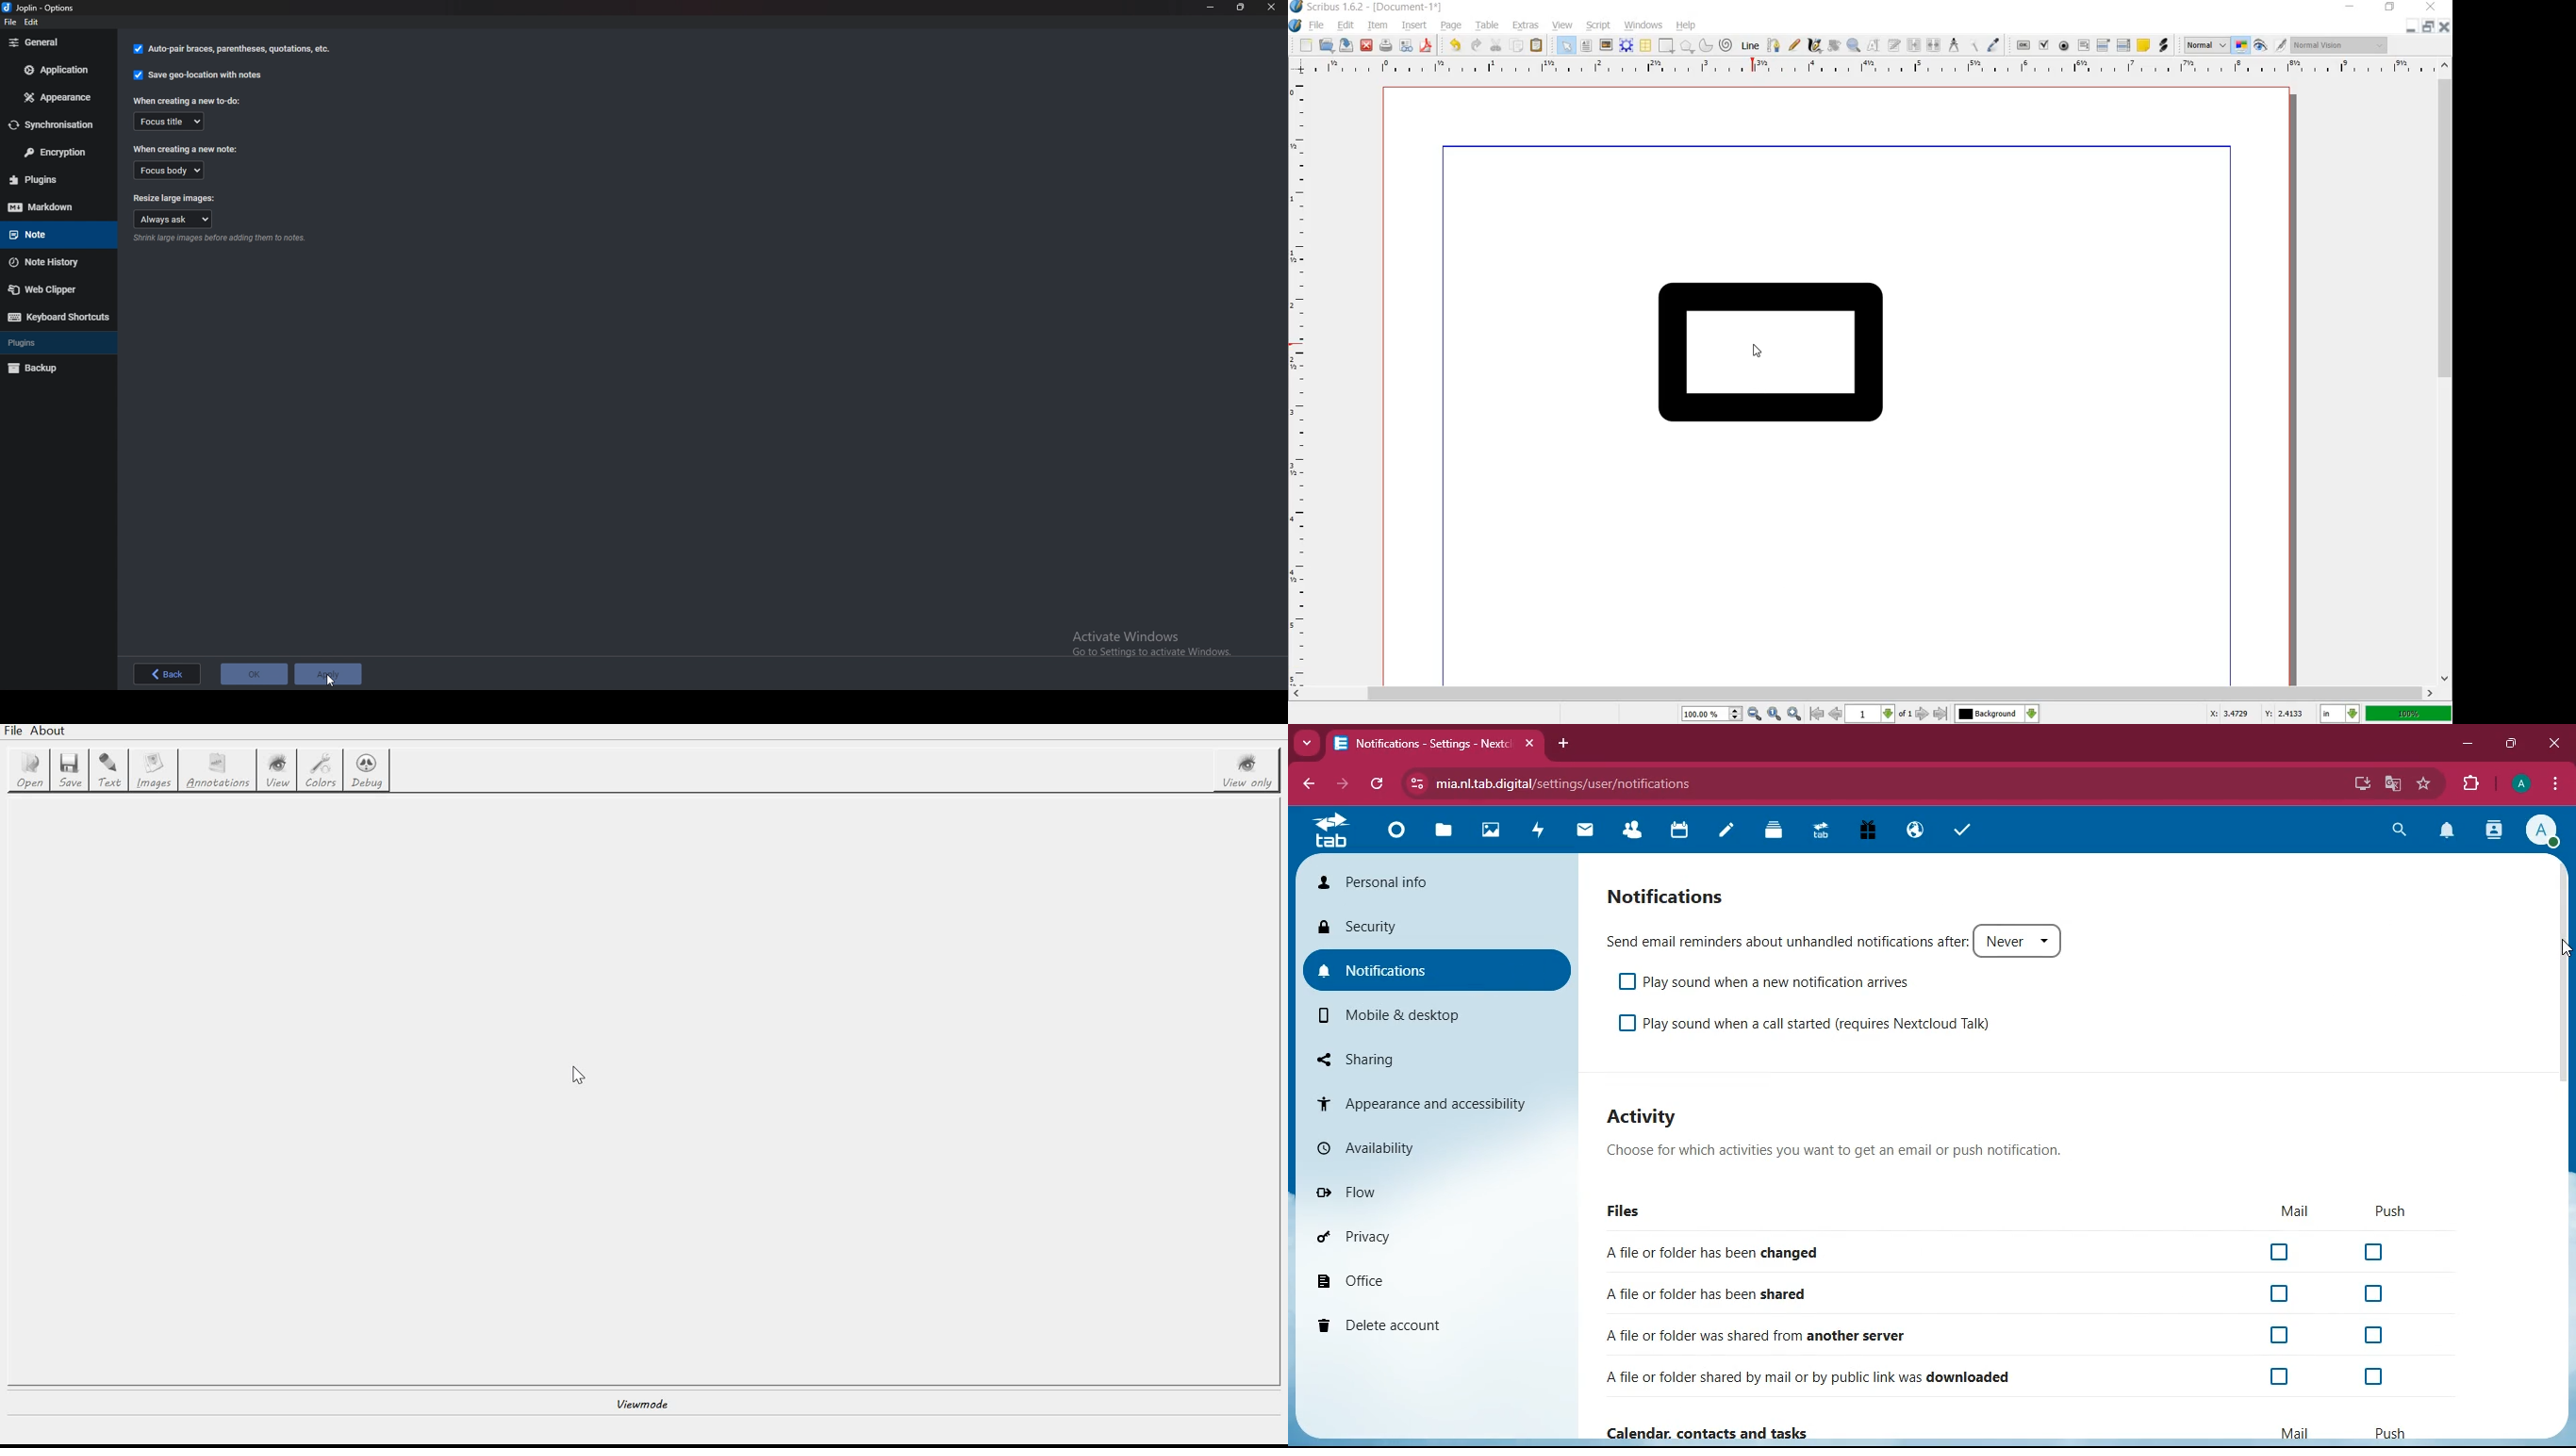  Describe the element at coordinates (1434, 1232) in the screenshot. I see `privacy` at that location.